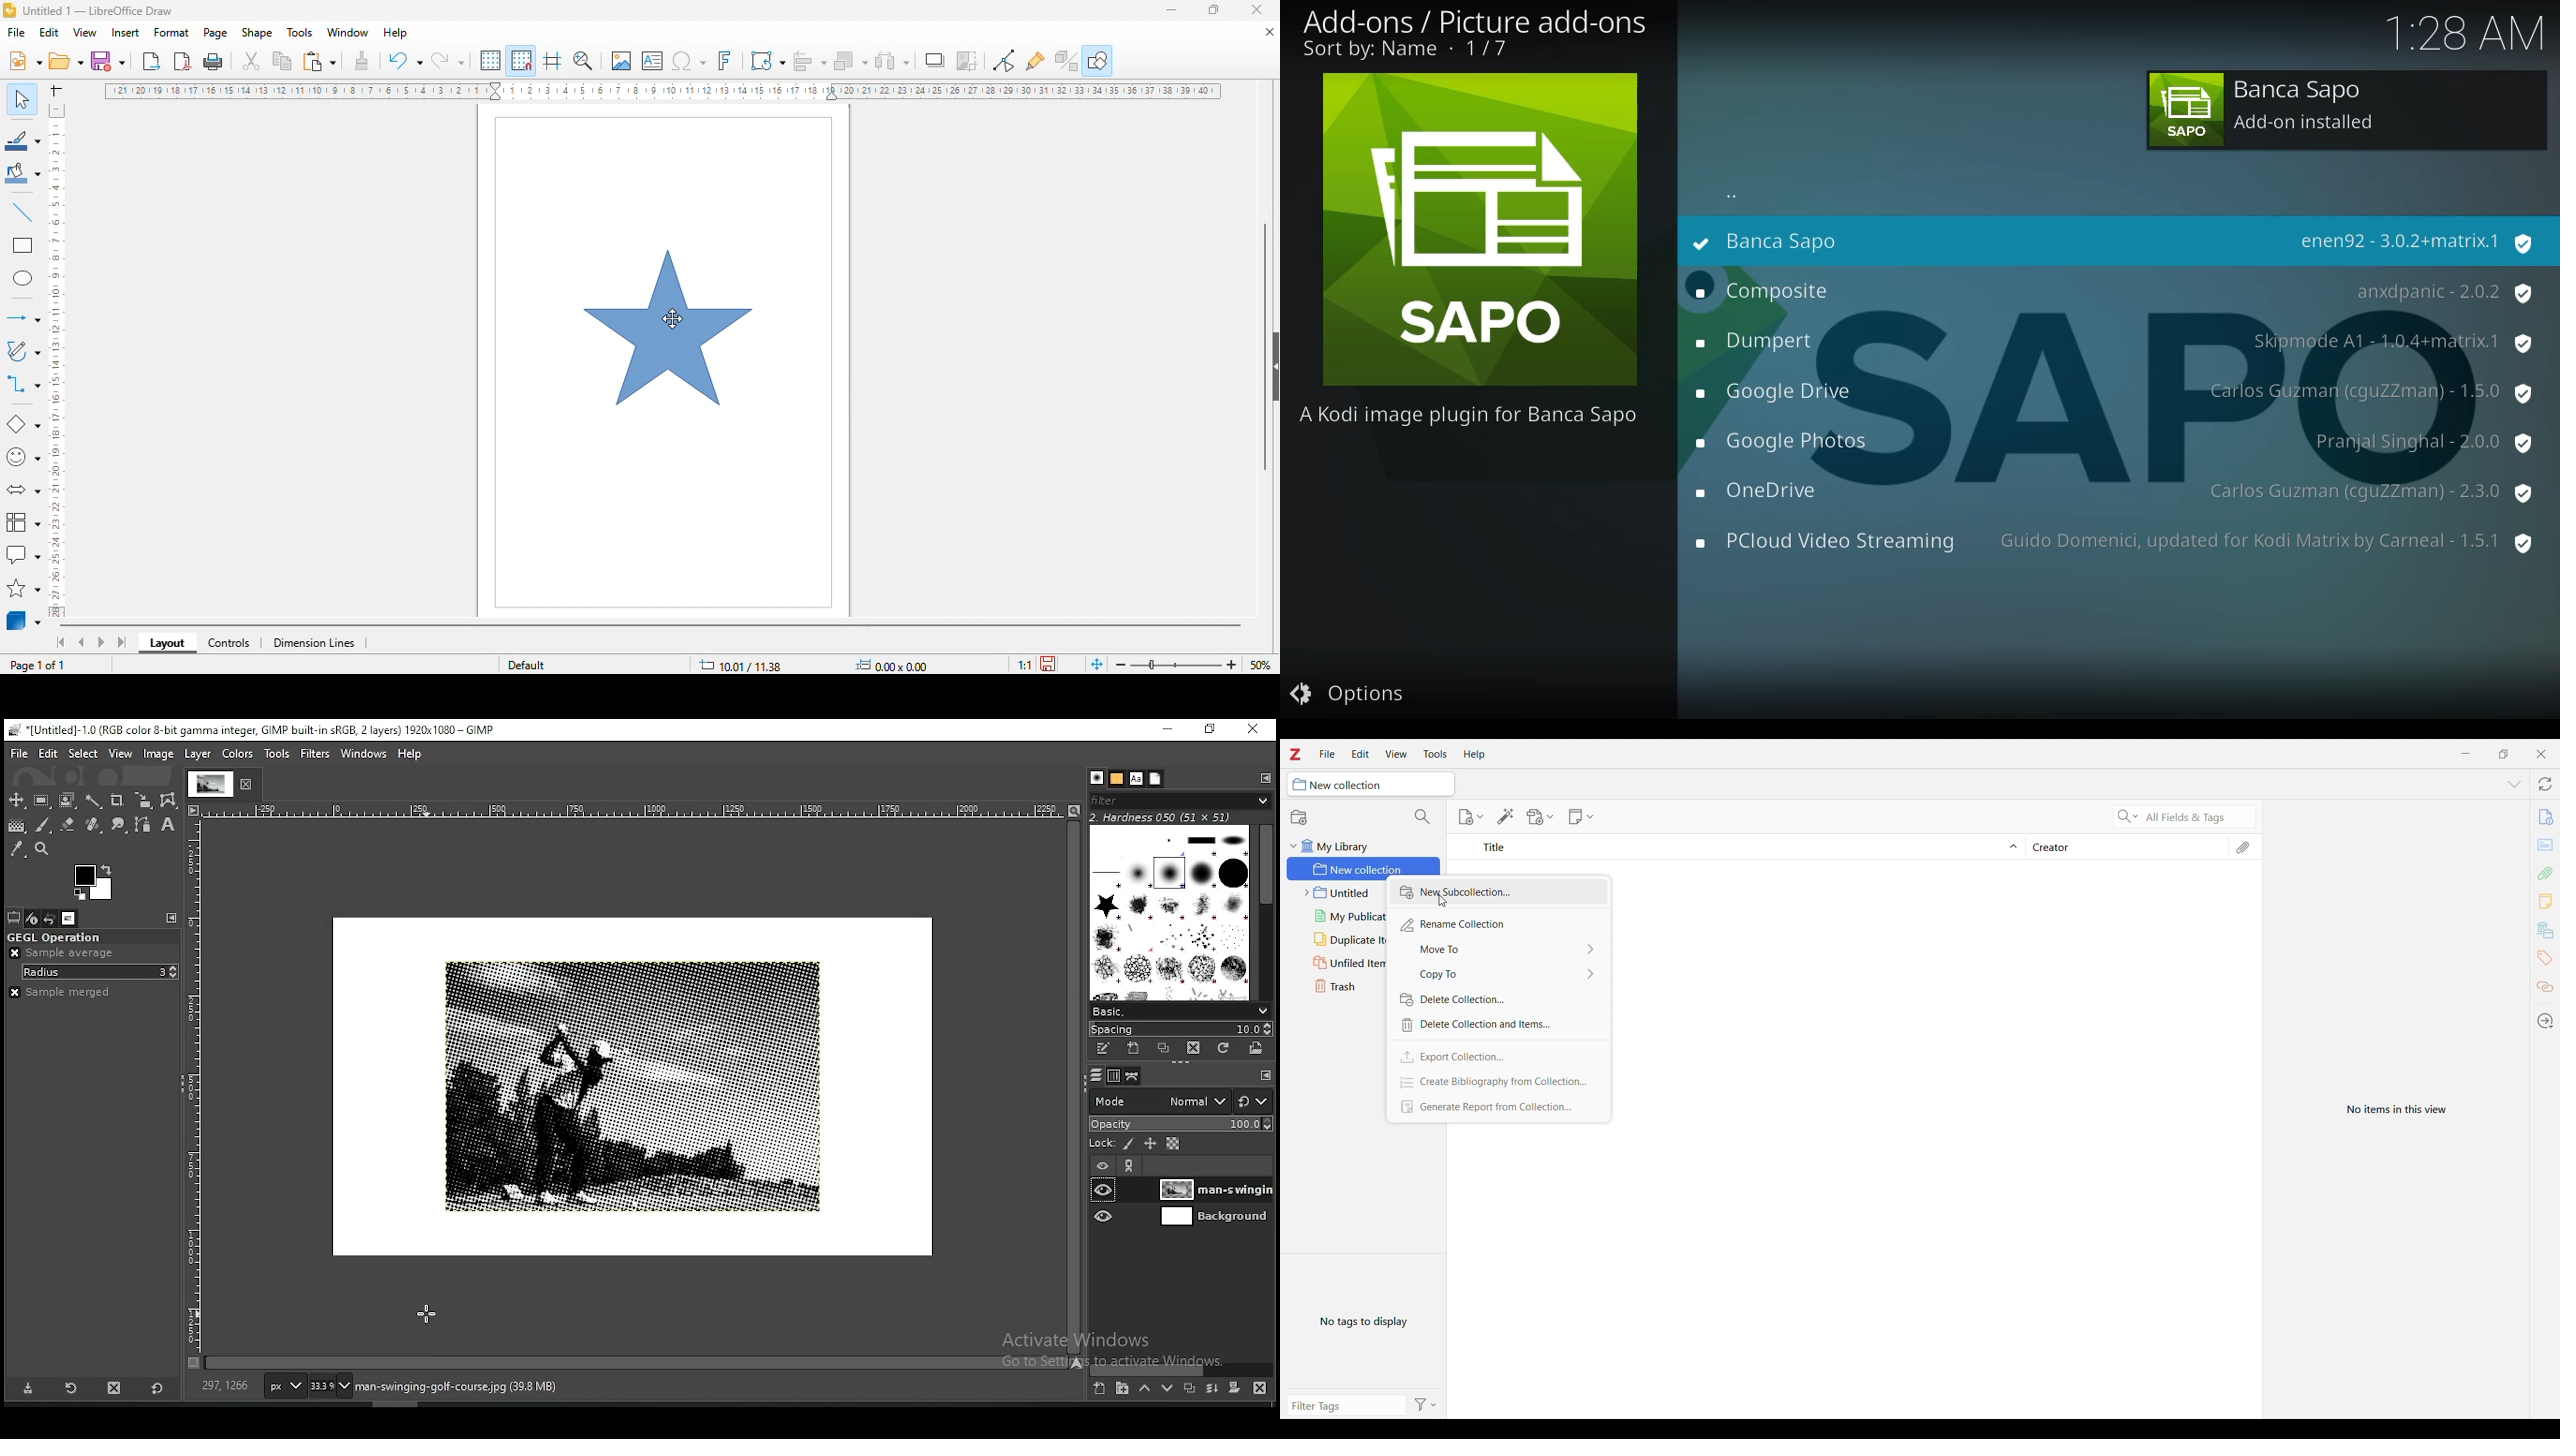 Image resolution: width=2576 pixels, height=1456 pixels. What do you see at coordinates (200, 755) in the screenshot?
I see `layer` at bounding box center [200, 755].